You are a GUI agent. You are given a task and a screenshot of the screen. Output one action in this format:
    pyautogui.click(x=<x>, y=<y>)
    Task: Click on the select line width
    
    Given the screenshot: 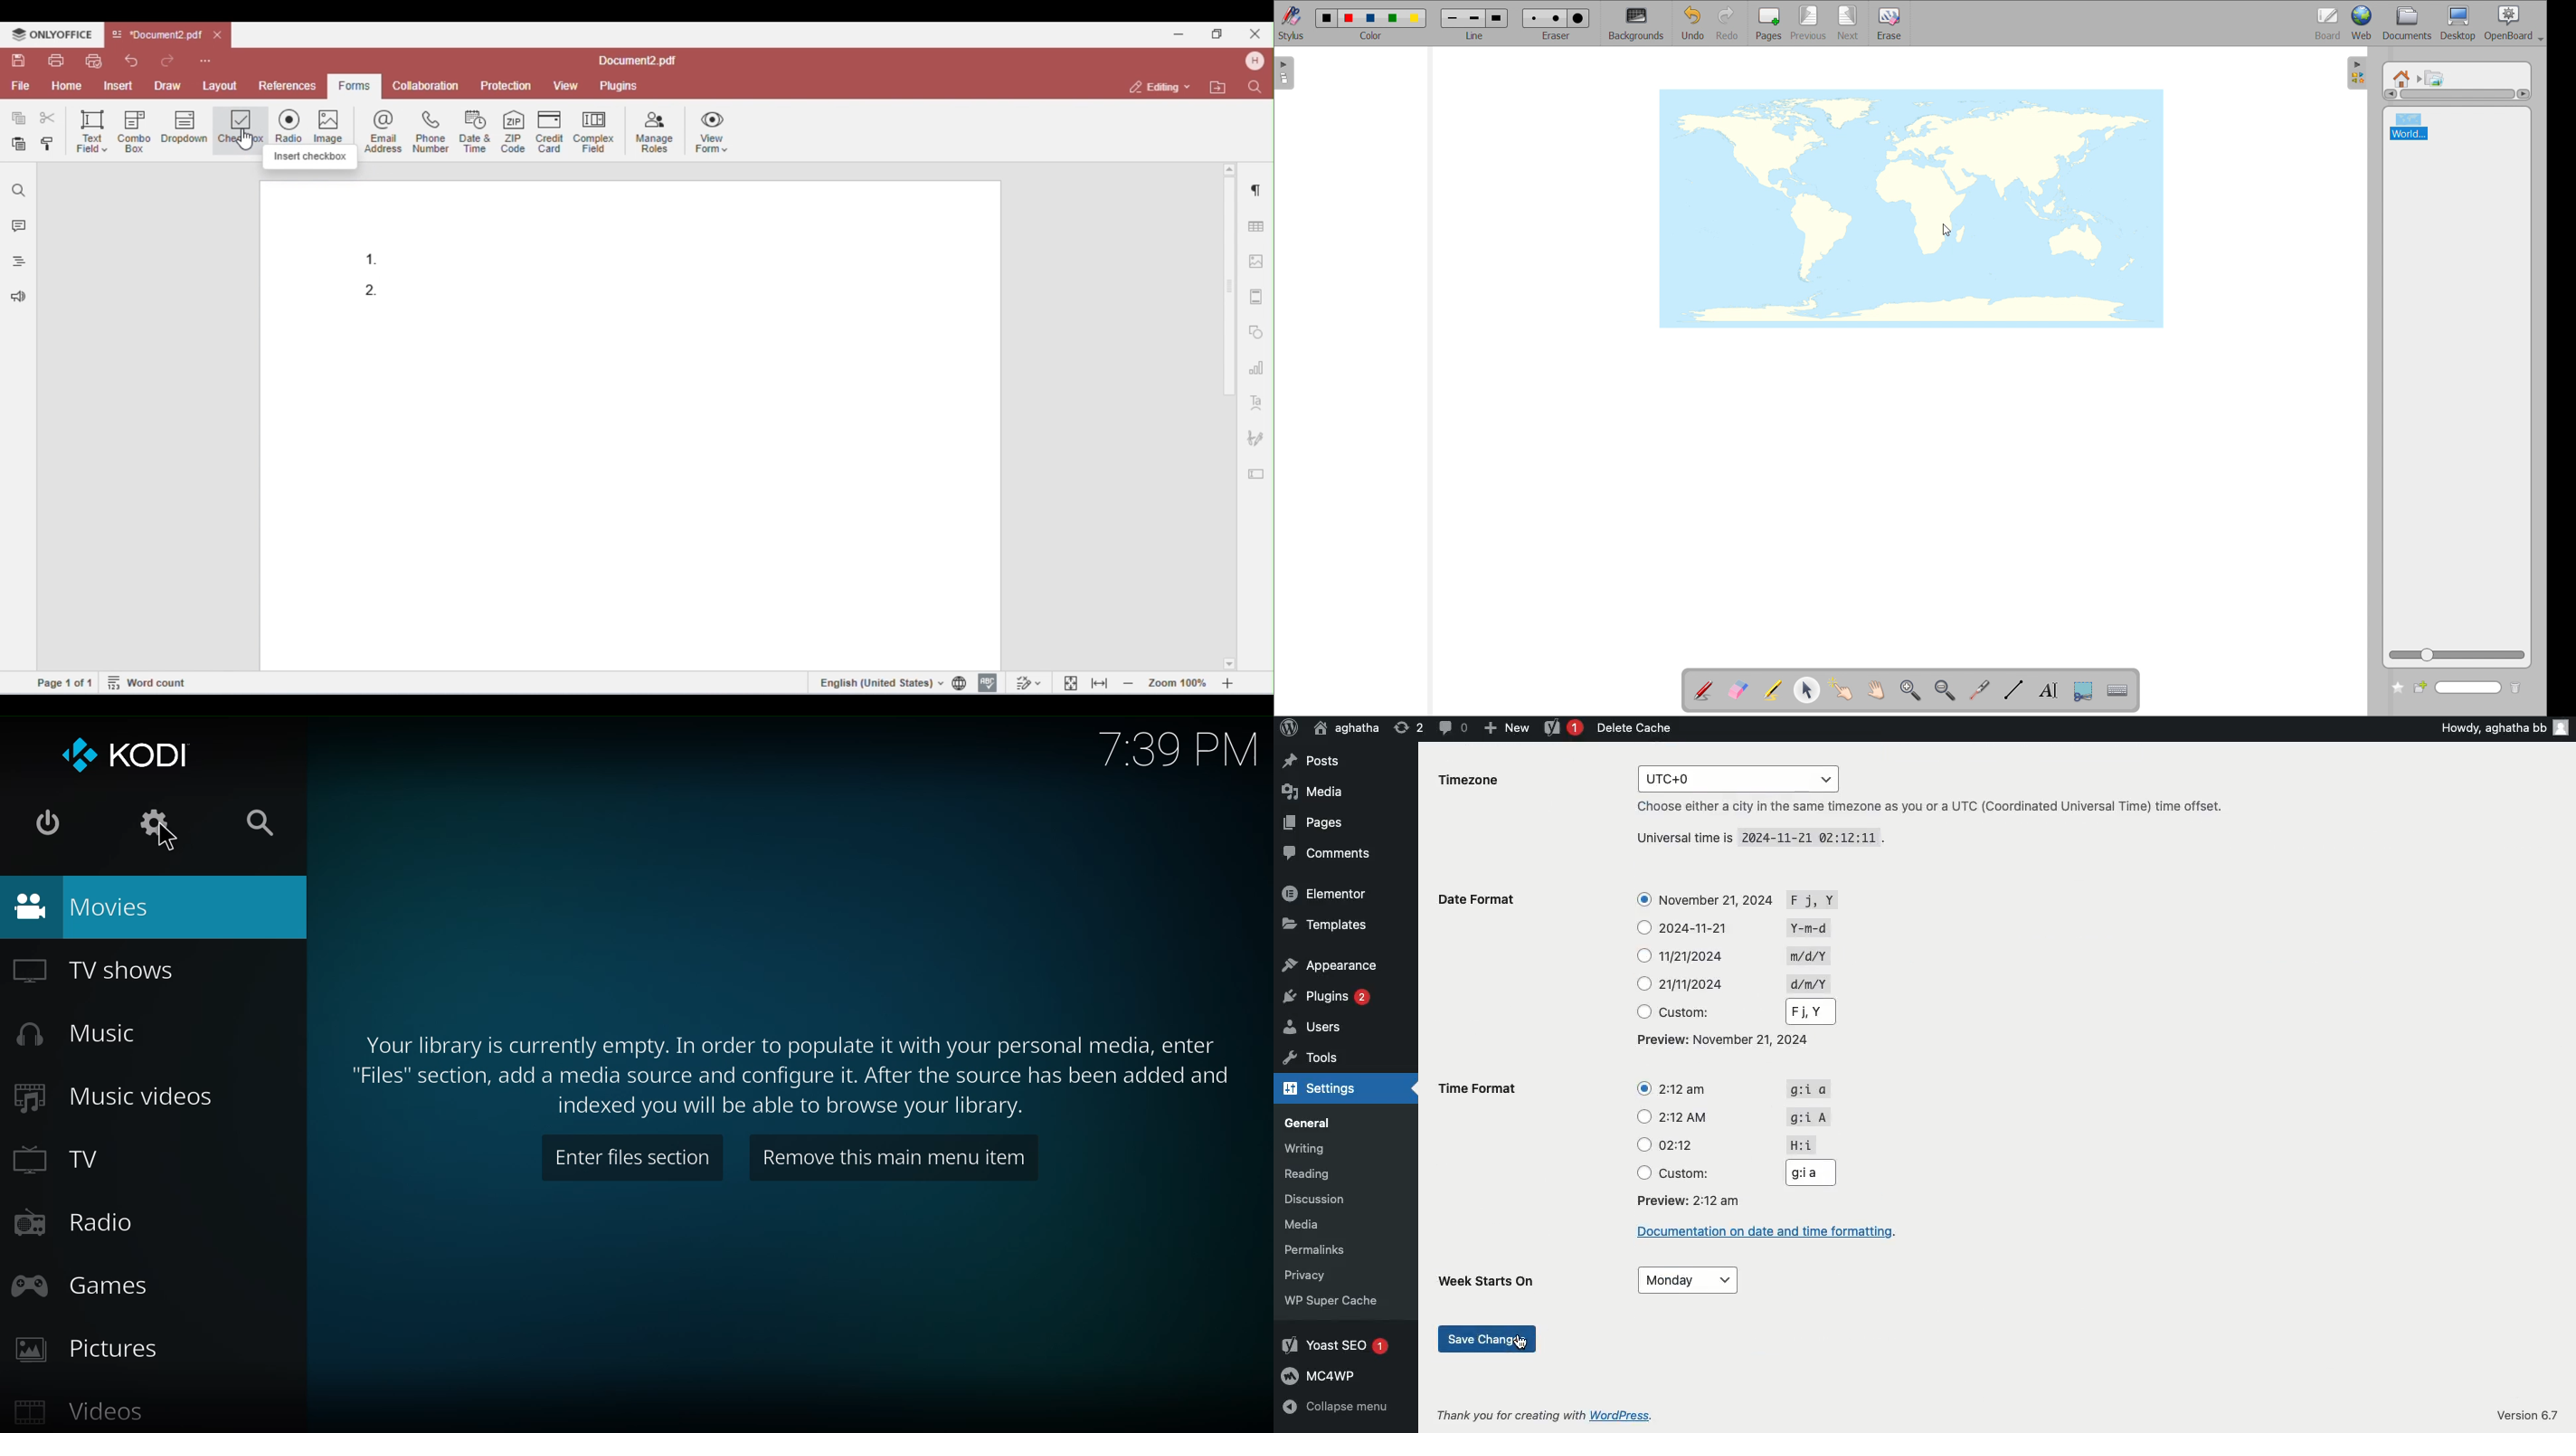 What is the action you would take?
    pyautogui.click(x=1475, y=24)
    